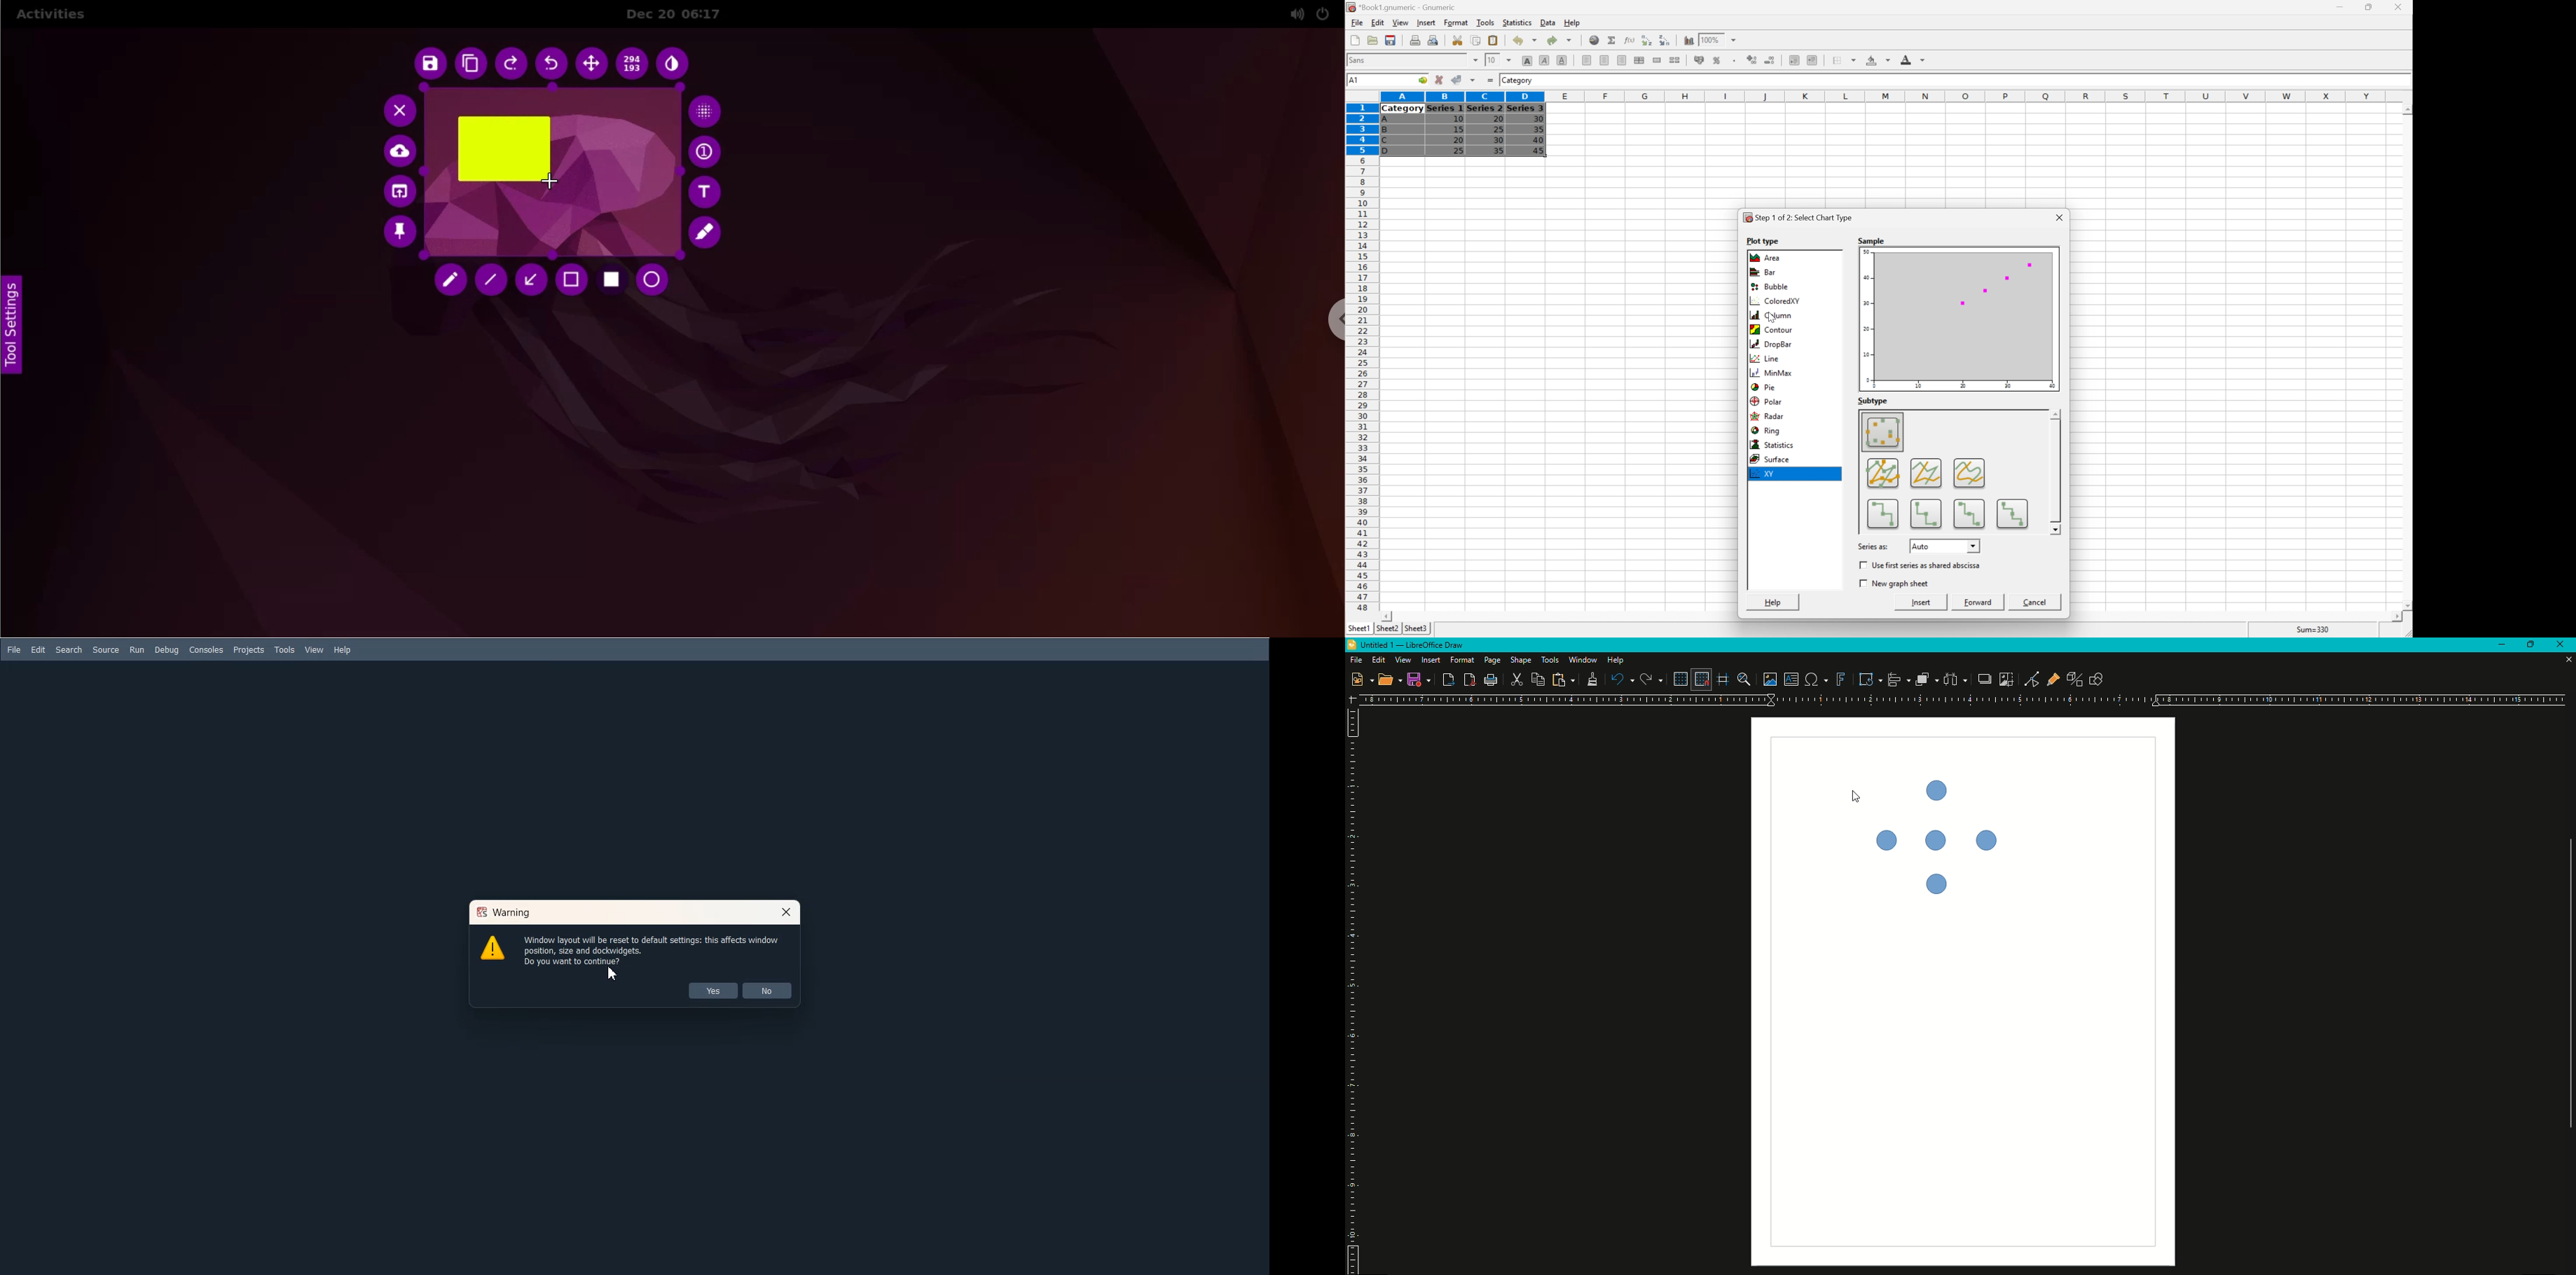 The width and height of the screenshot is (2576, 1288). Describe the element at coordinates (1974, 545) in the screenshot. I see `Drop Down` at that location.